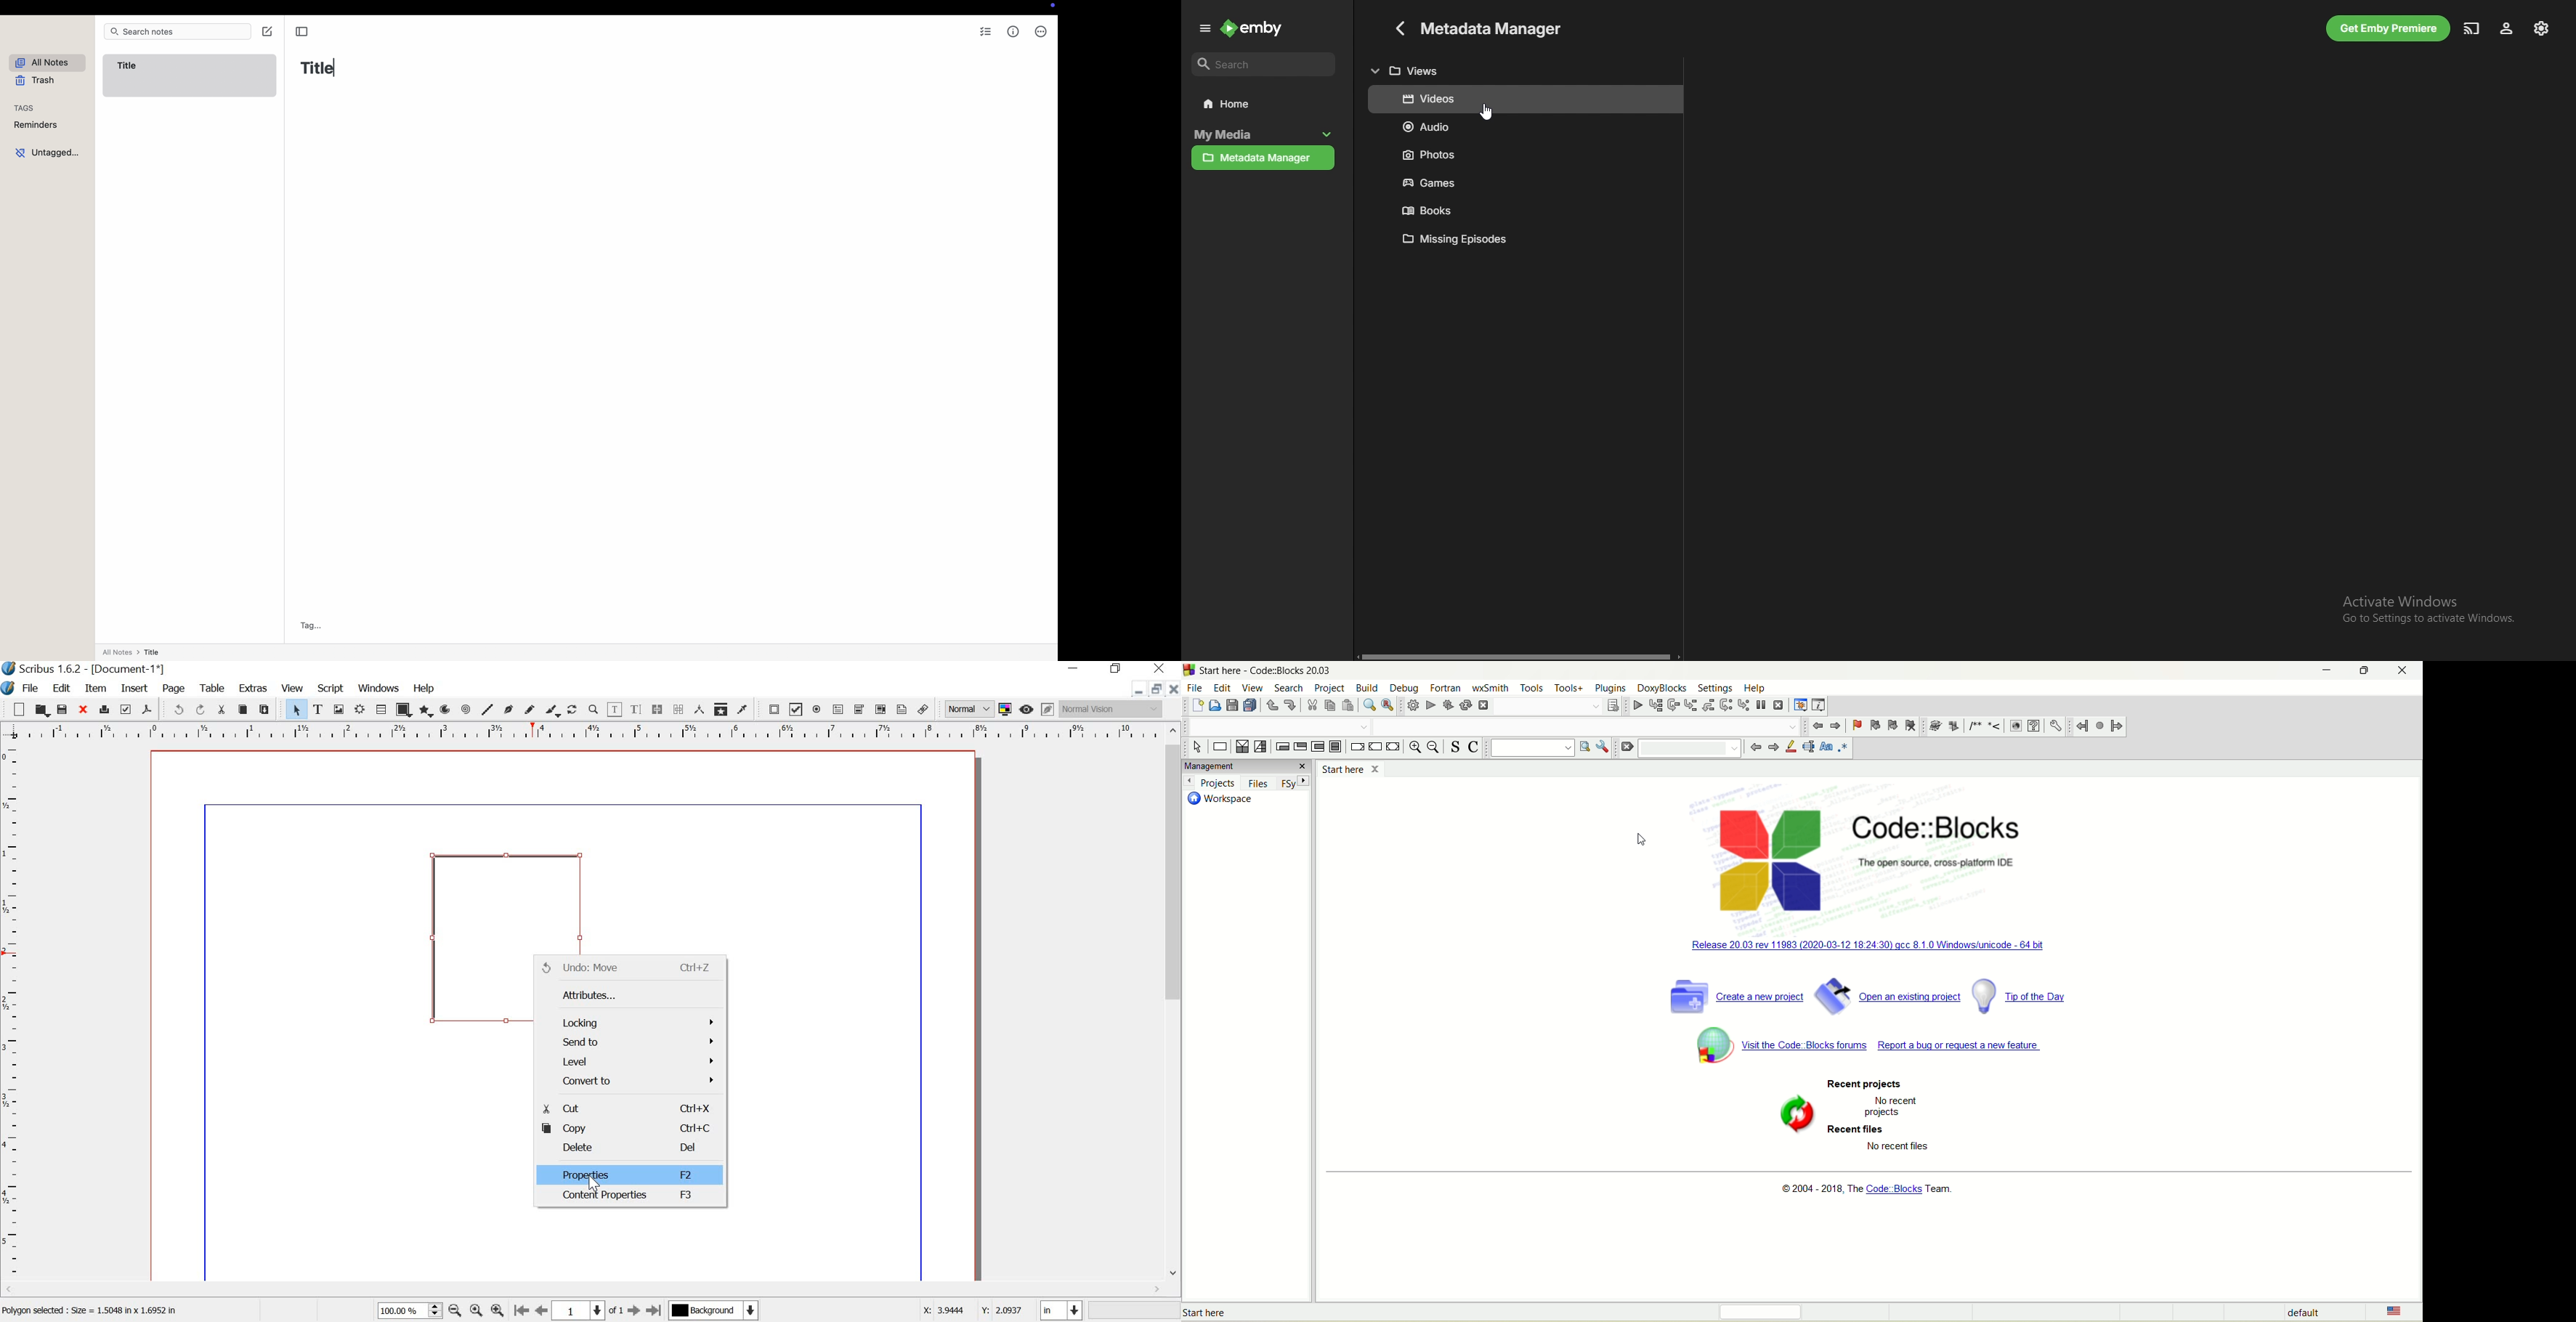  I want to click on Title, so click(319, 67).